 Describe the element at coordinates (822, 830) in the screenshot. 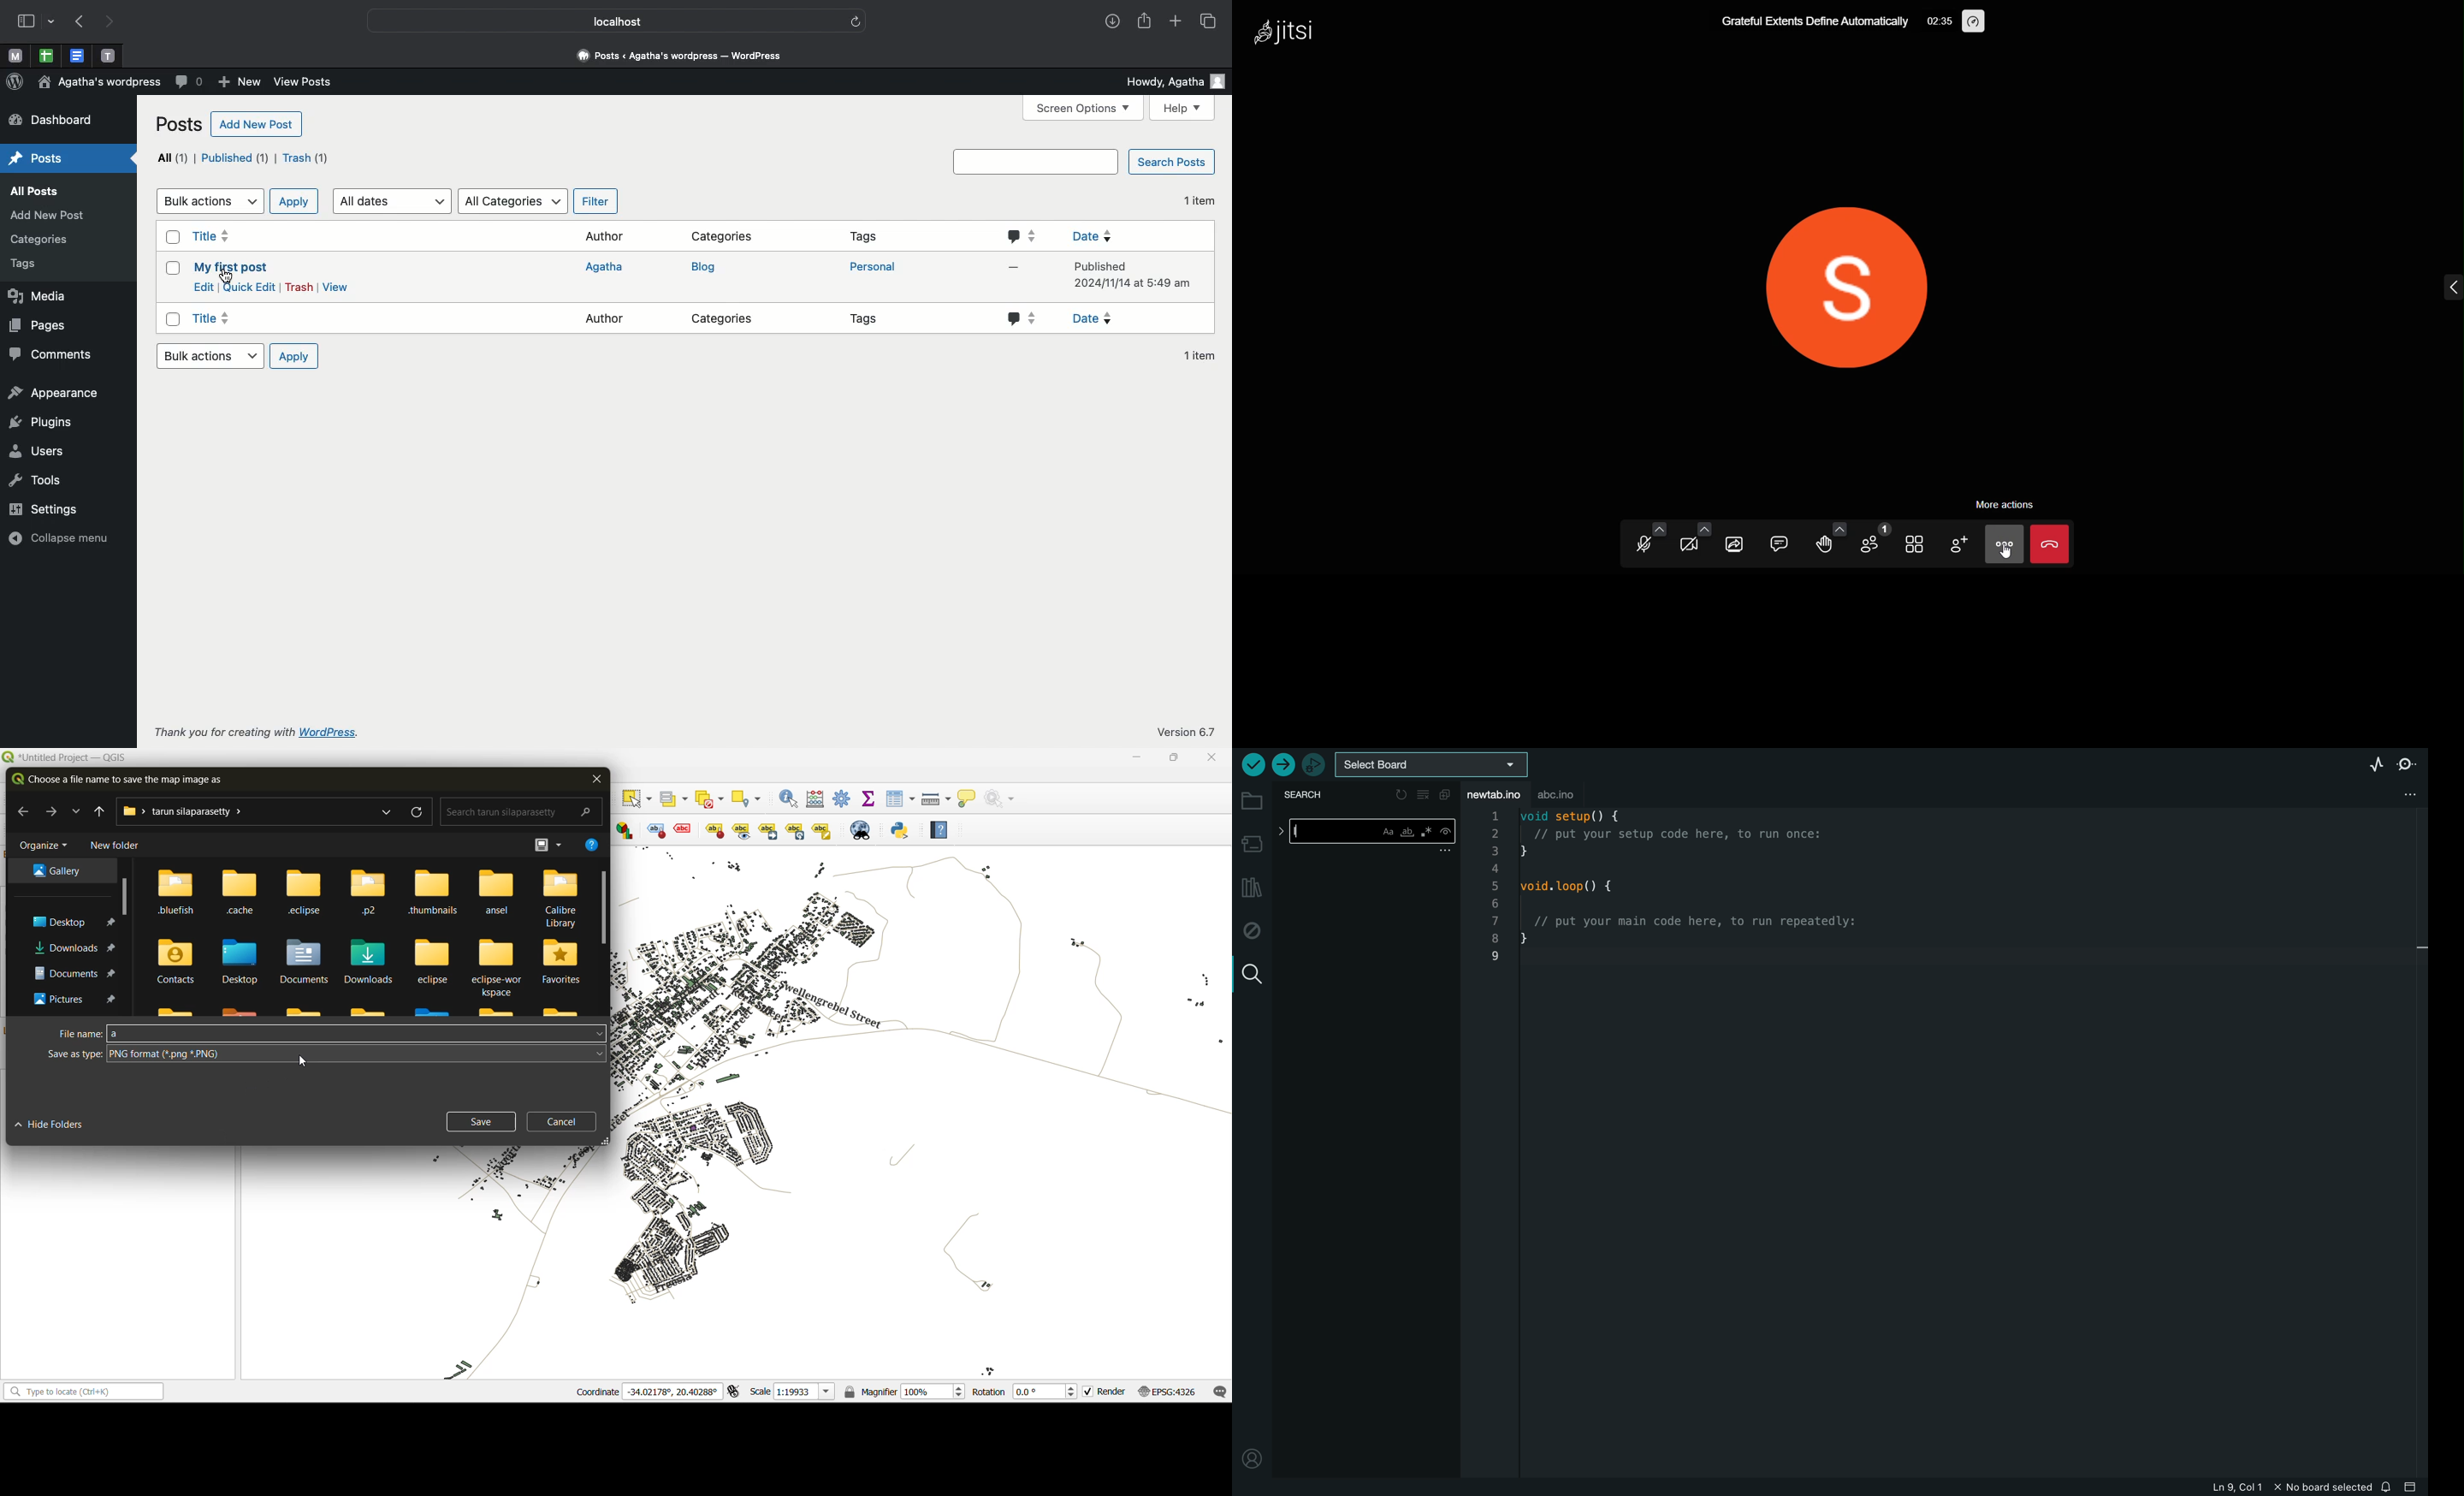

I see `Change label properties` at that location.